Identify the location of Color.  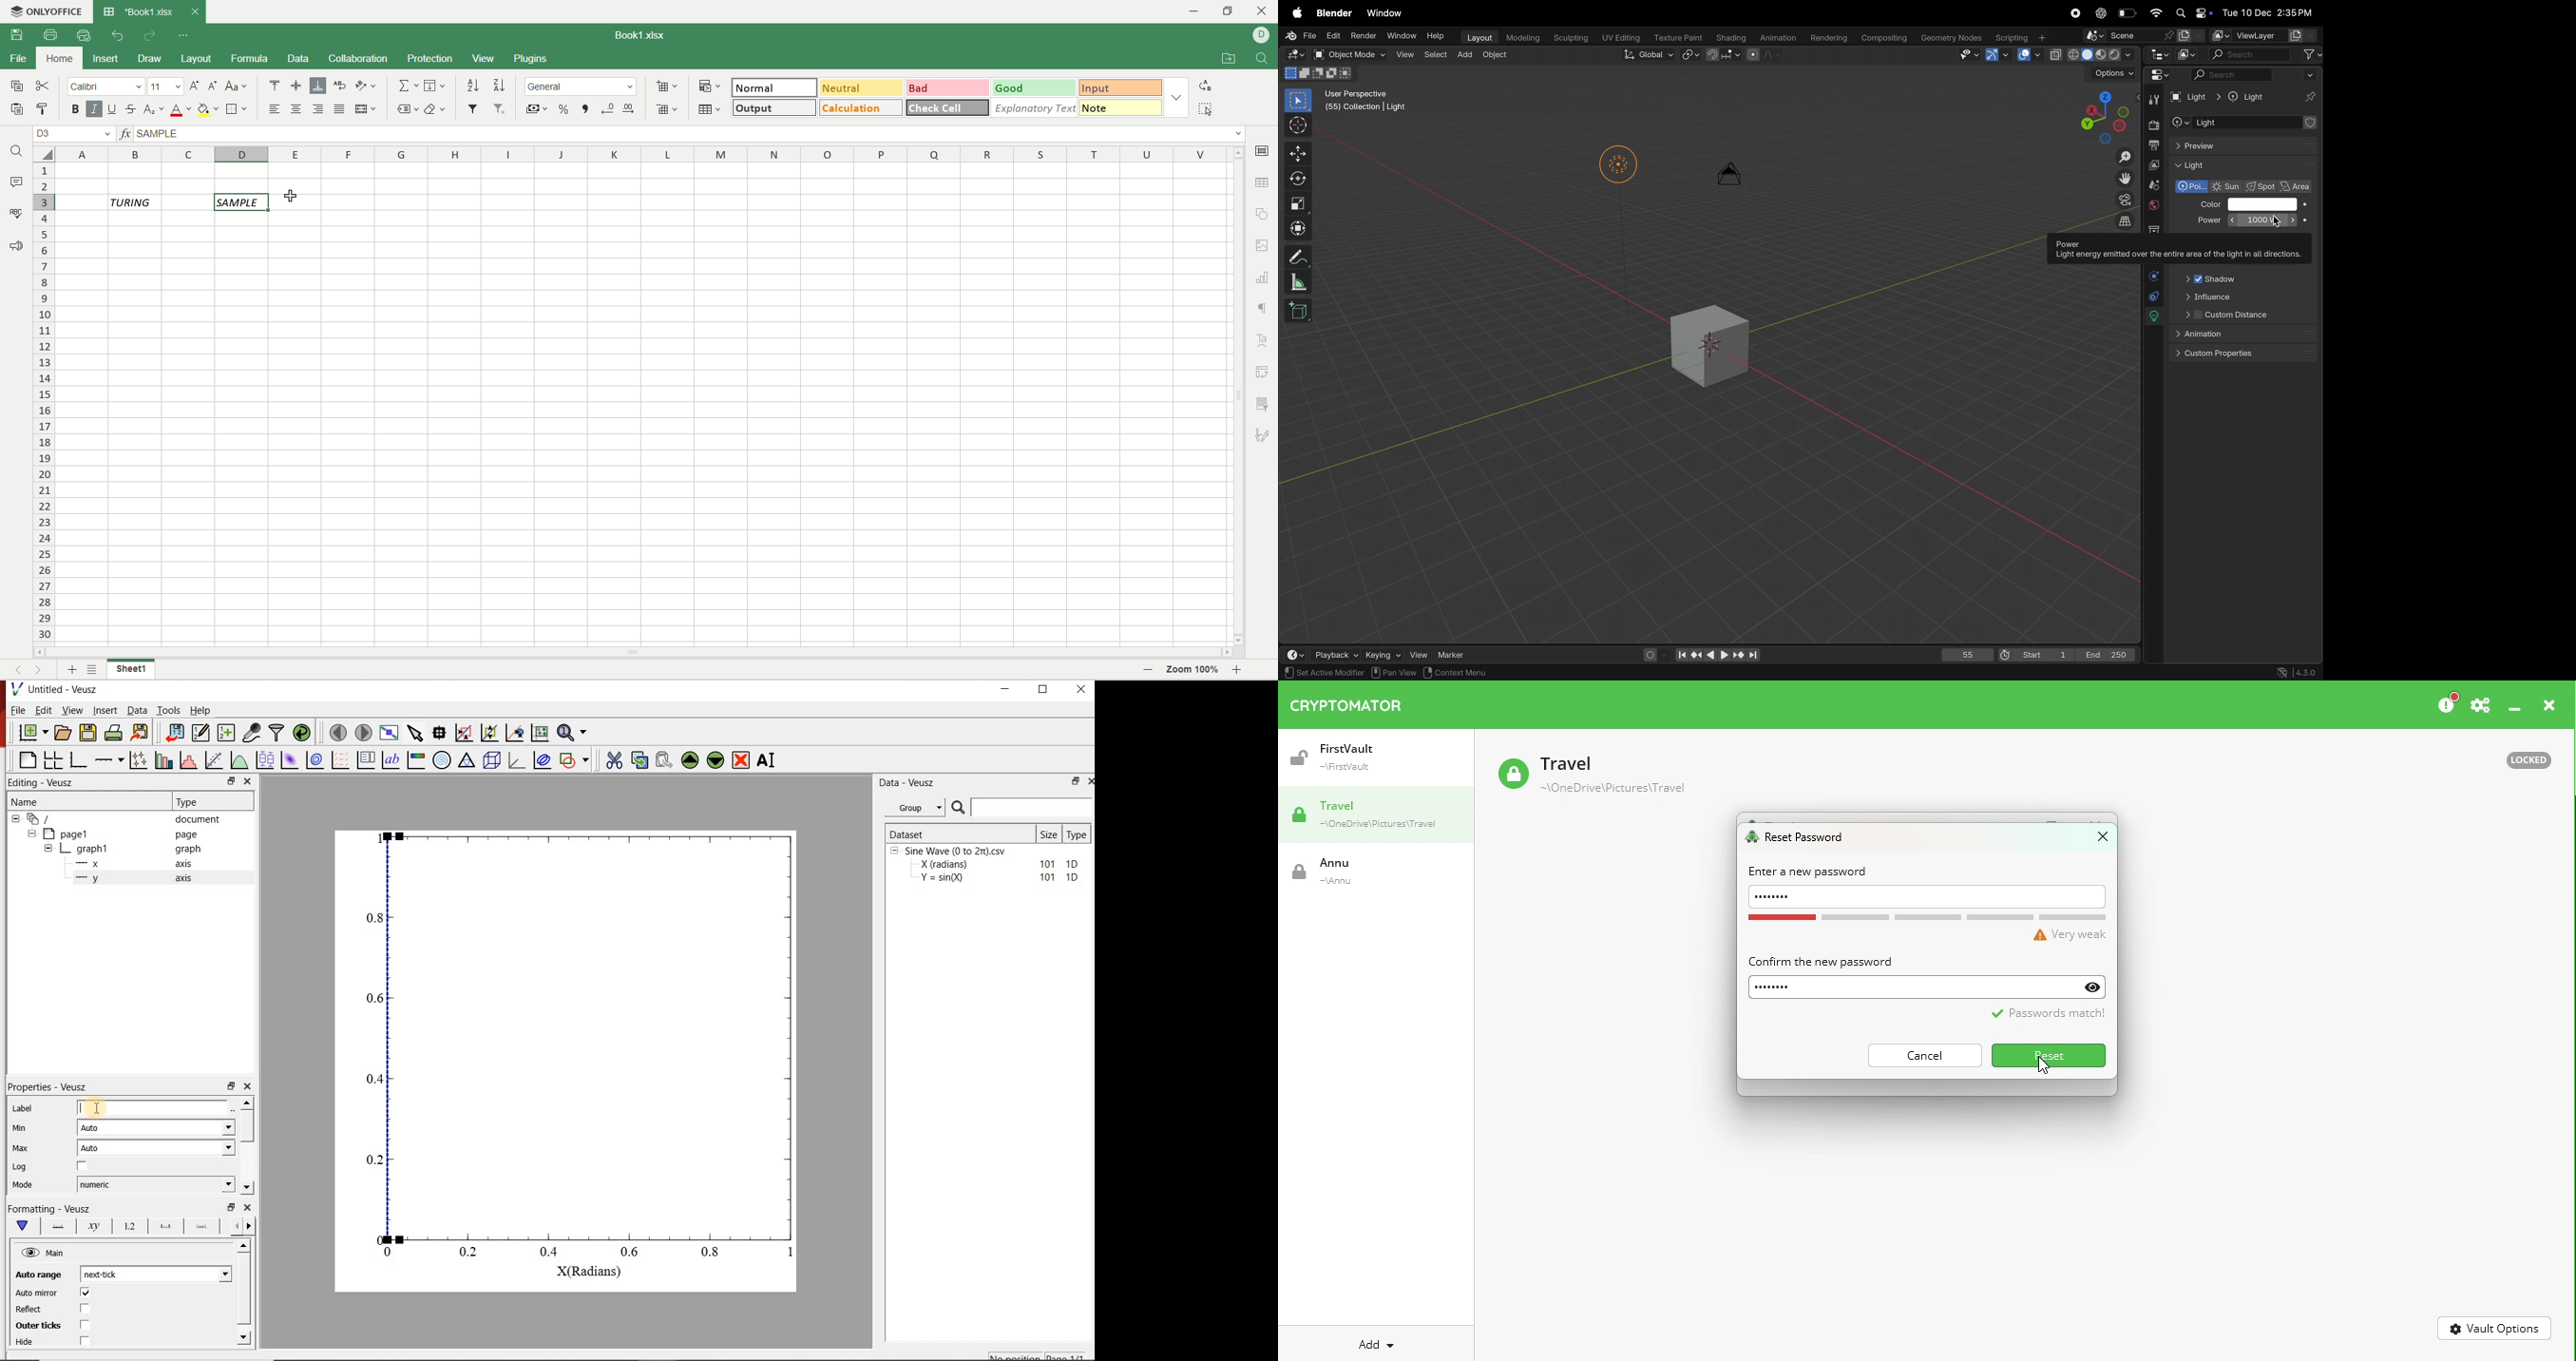
(2209, 206).